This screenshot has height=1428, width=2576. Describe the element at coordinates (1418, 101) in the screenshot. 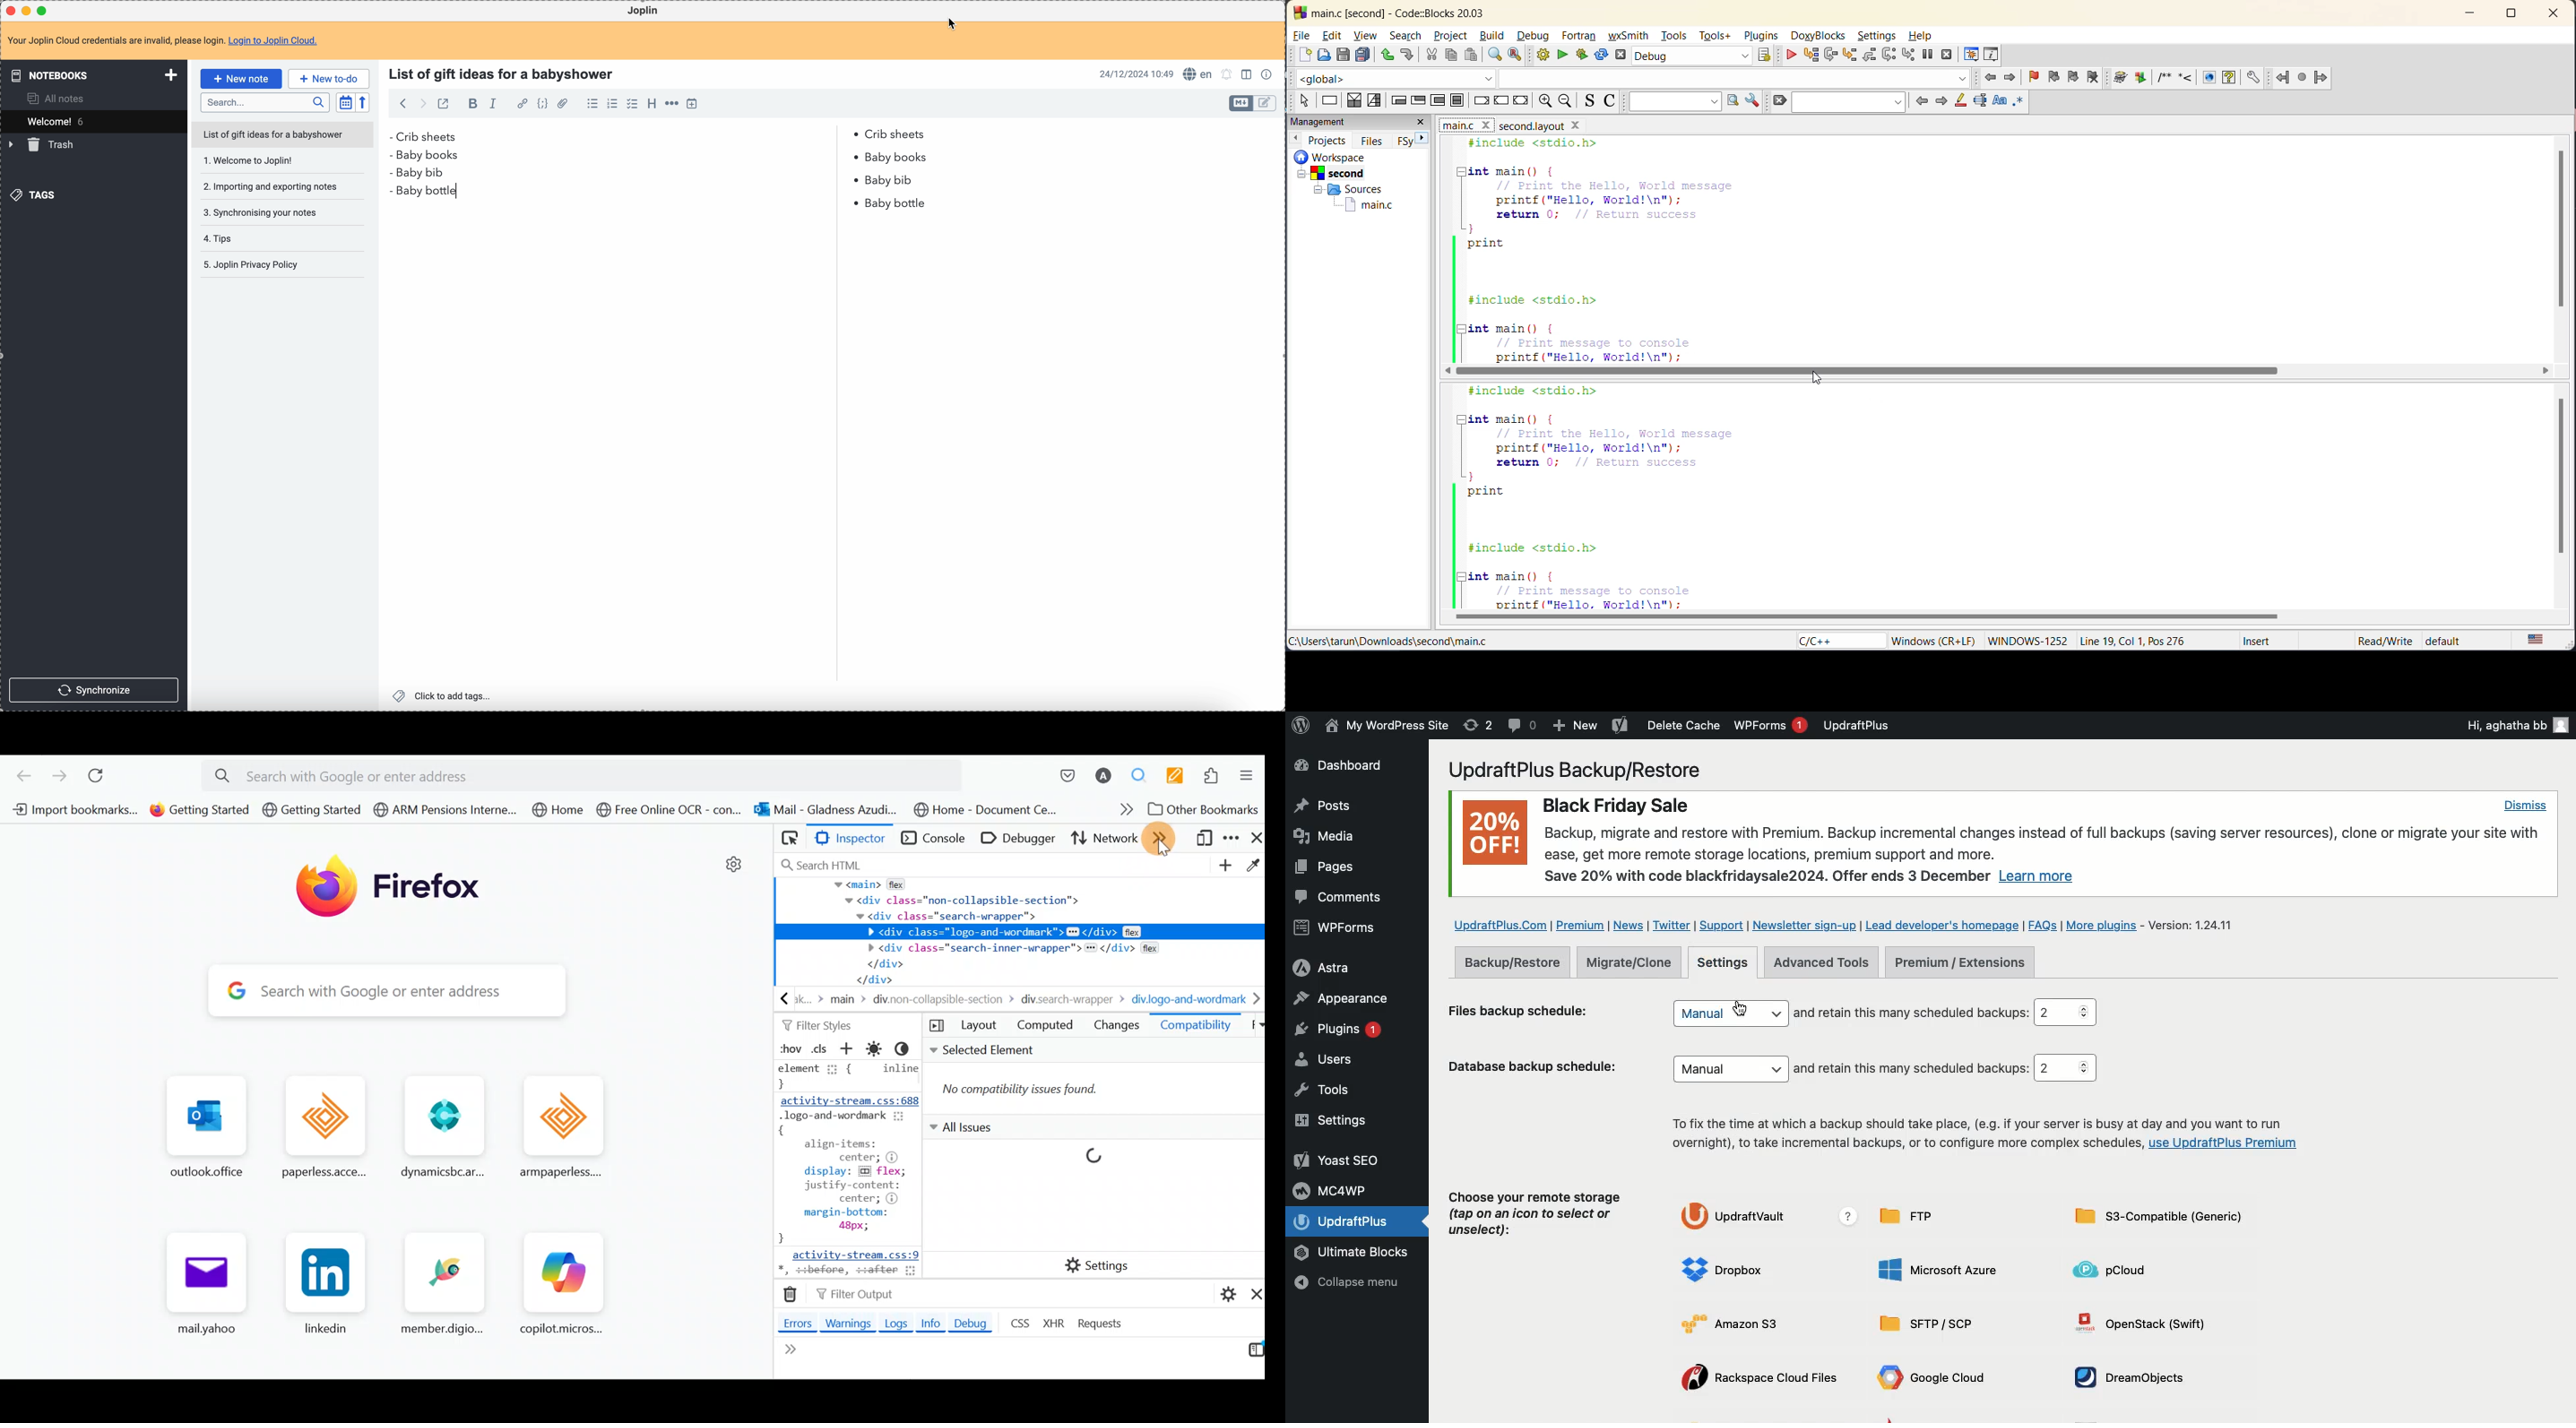

I see `exit condition loop` at that location.